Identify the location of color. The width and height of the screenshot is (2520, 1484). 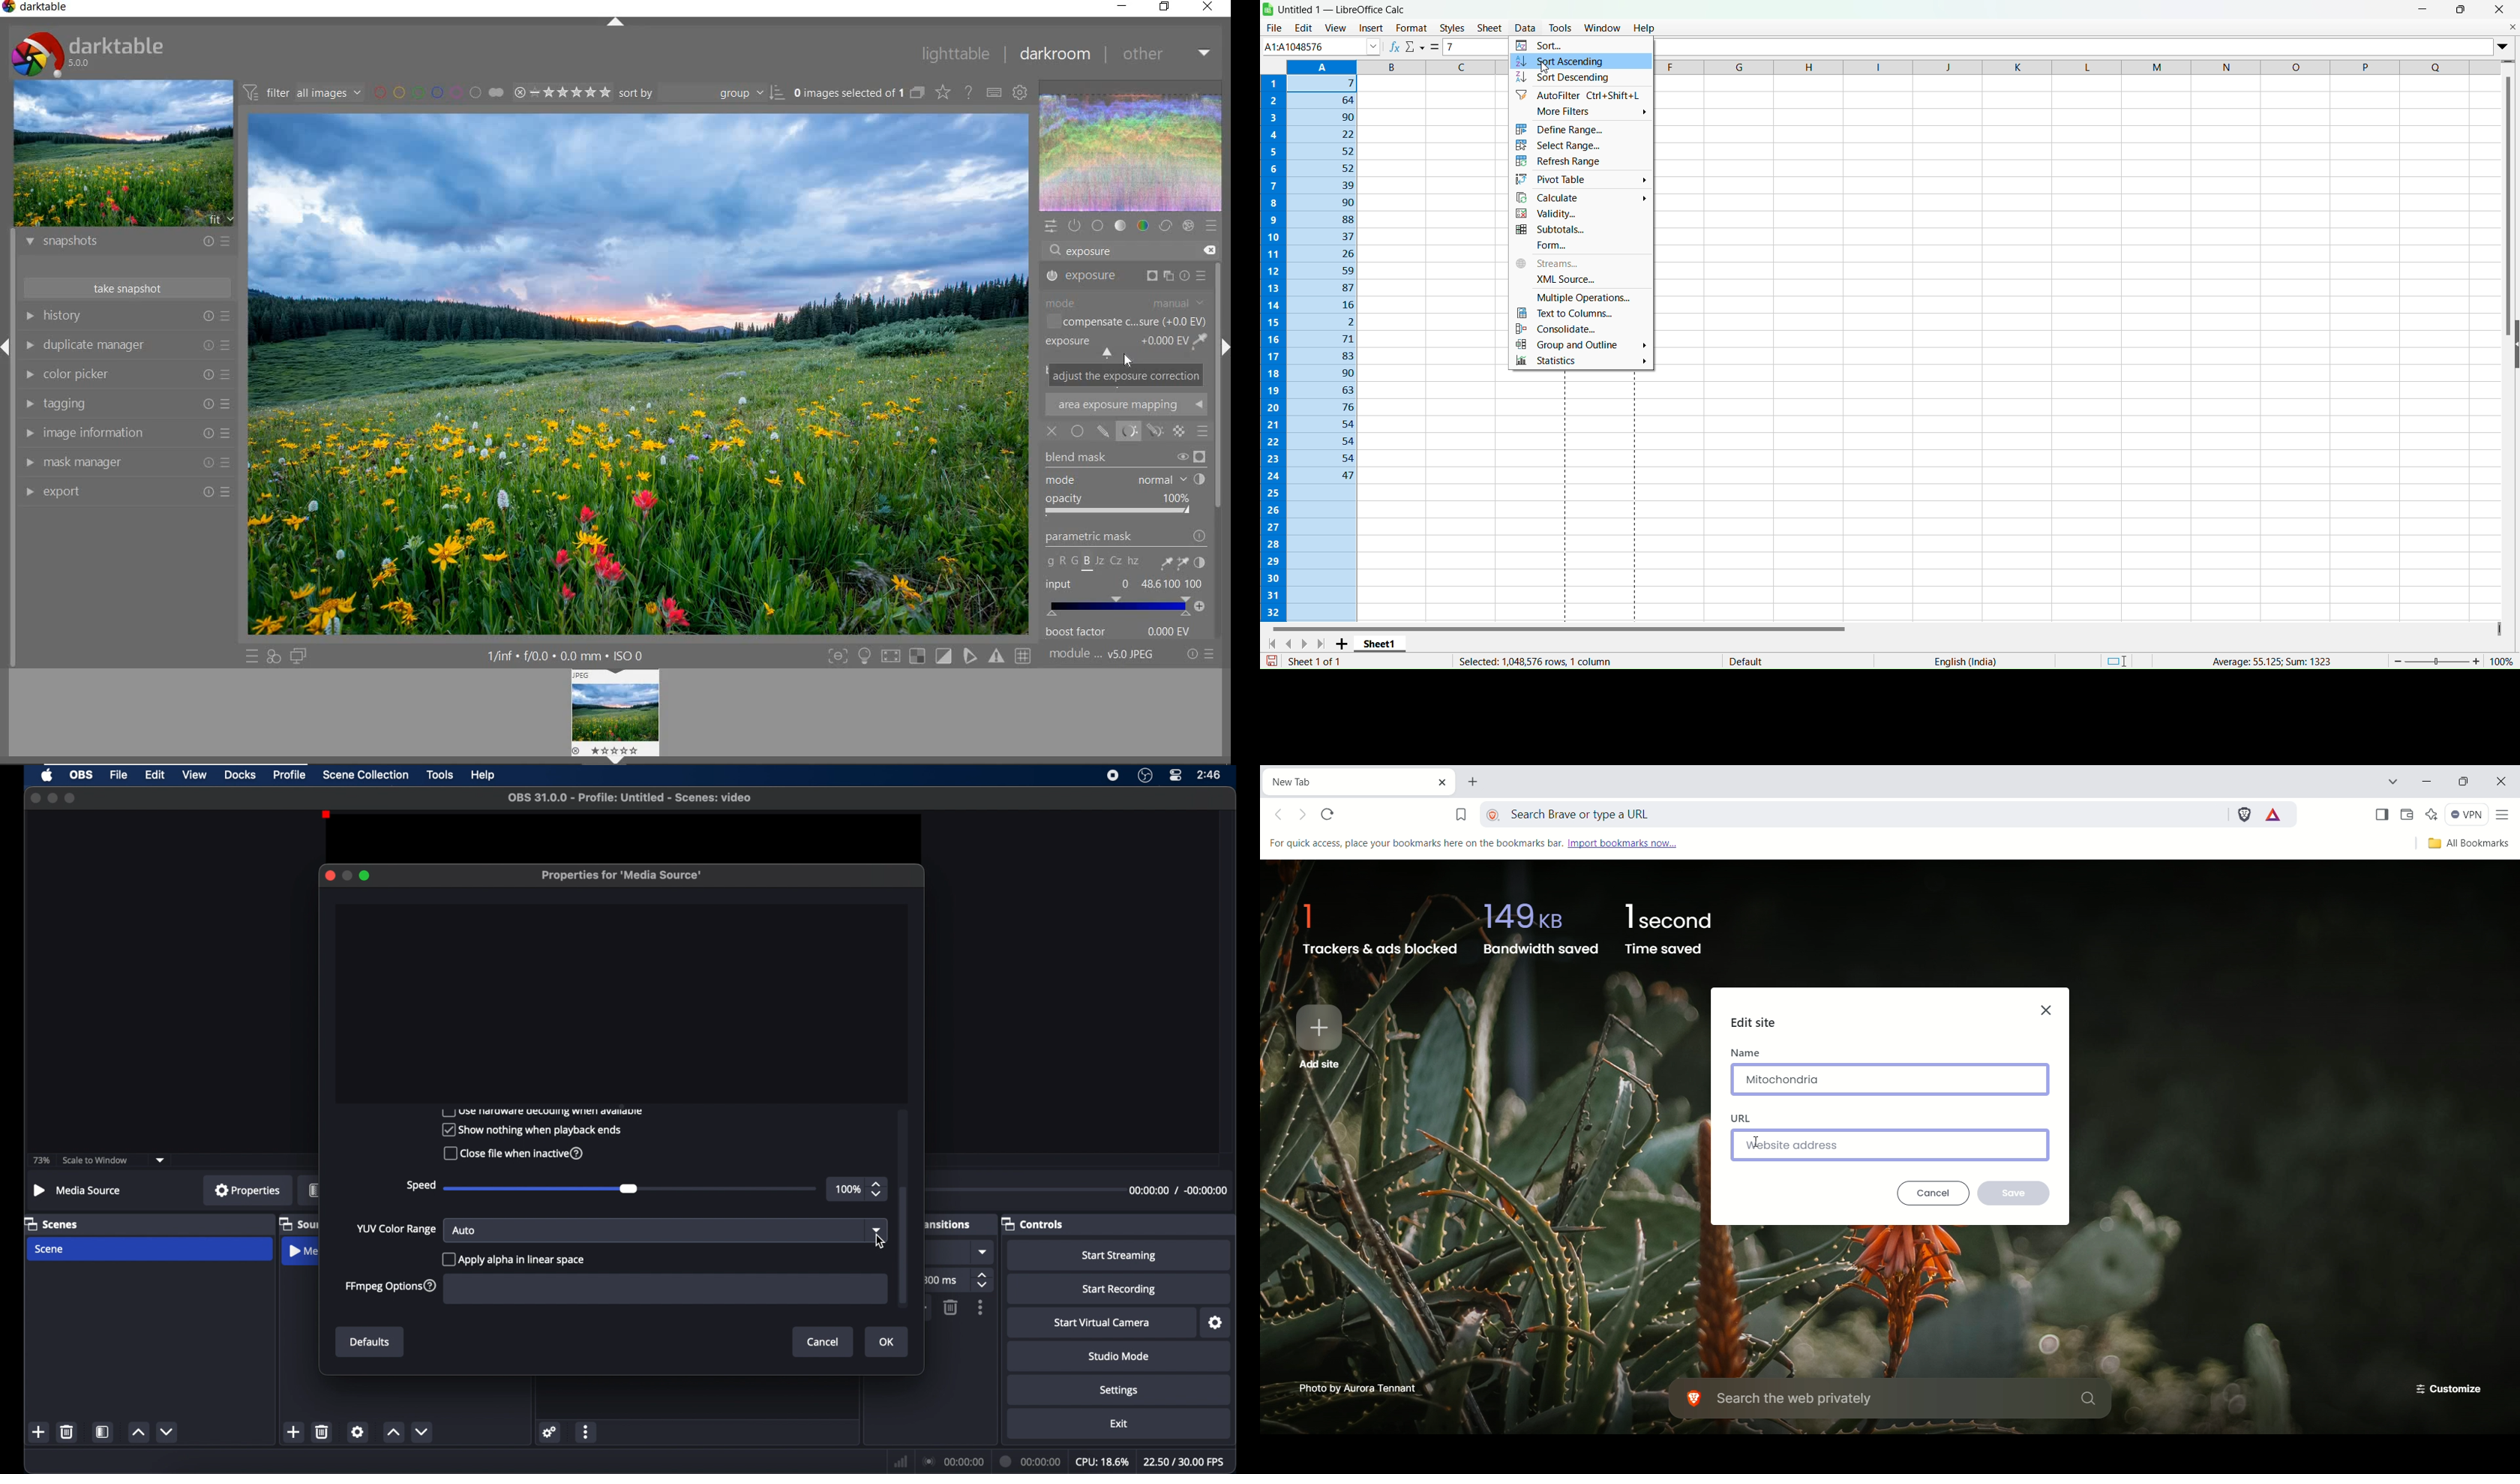
(1144, 224).